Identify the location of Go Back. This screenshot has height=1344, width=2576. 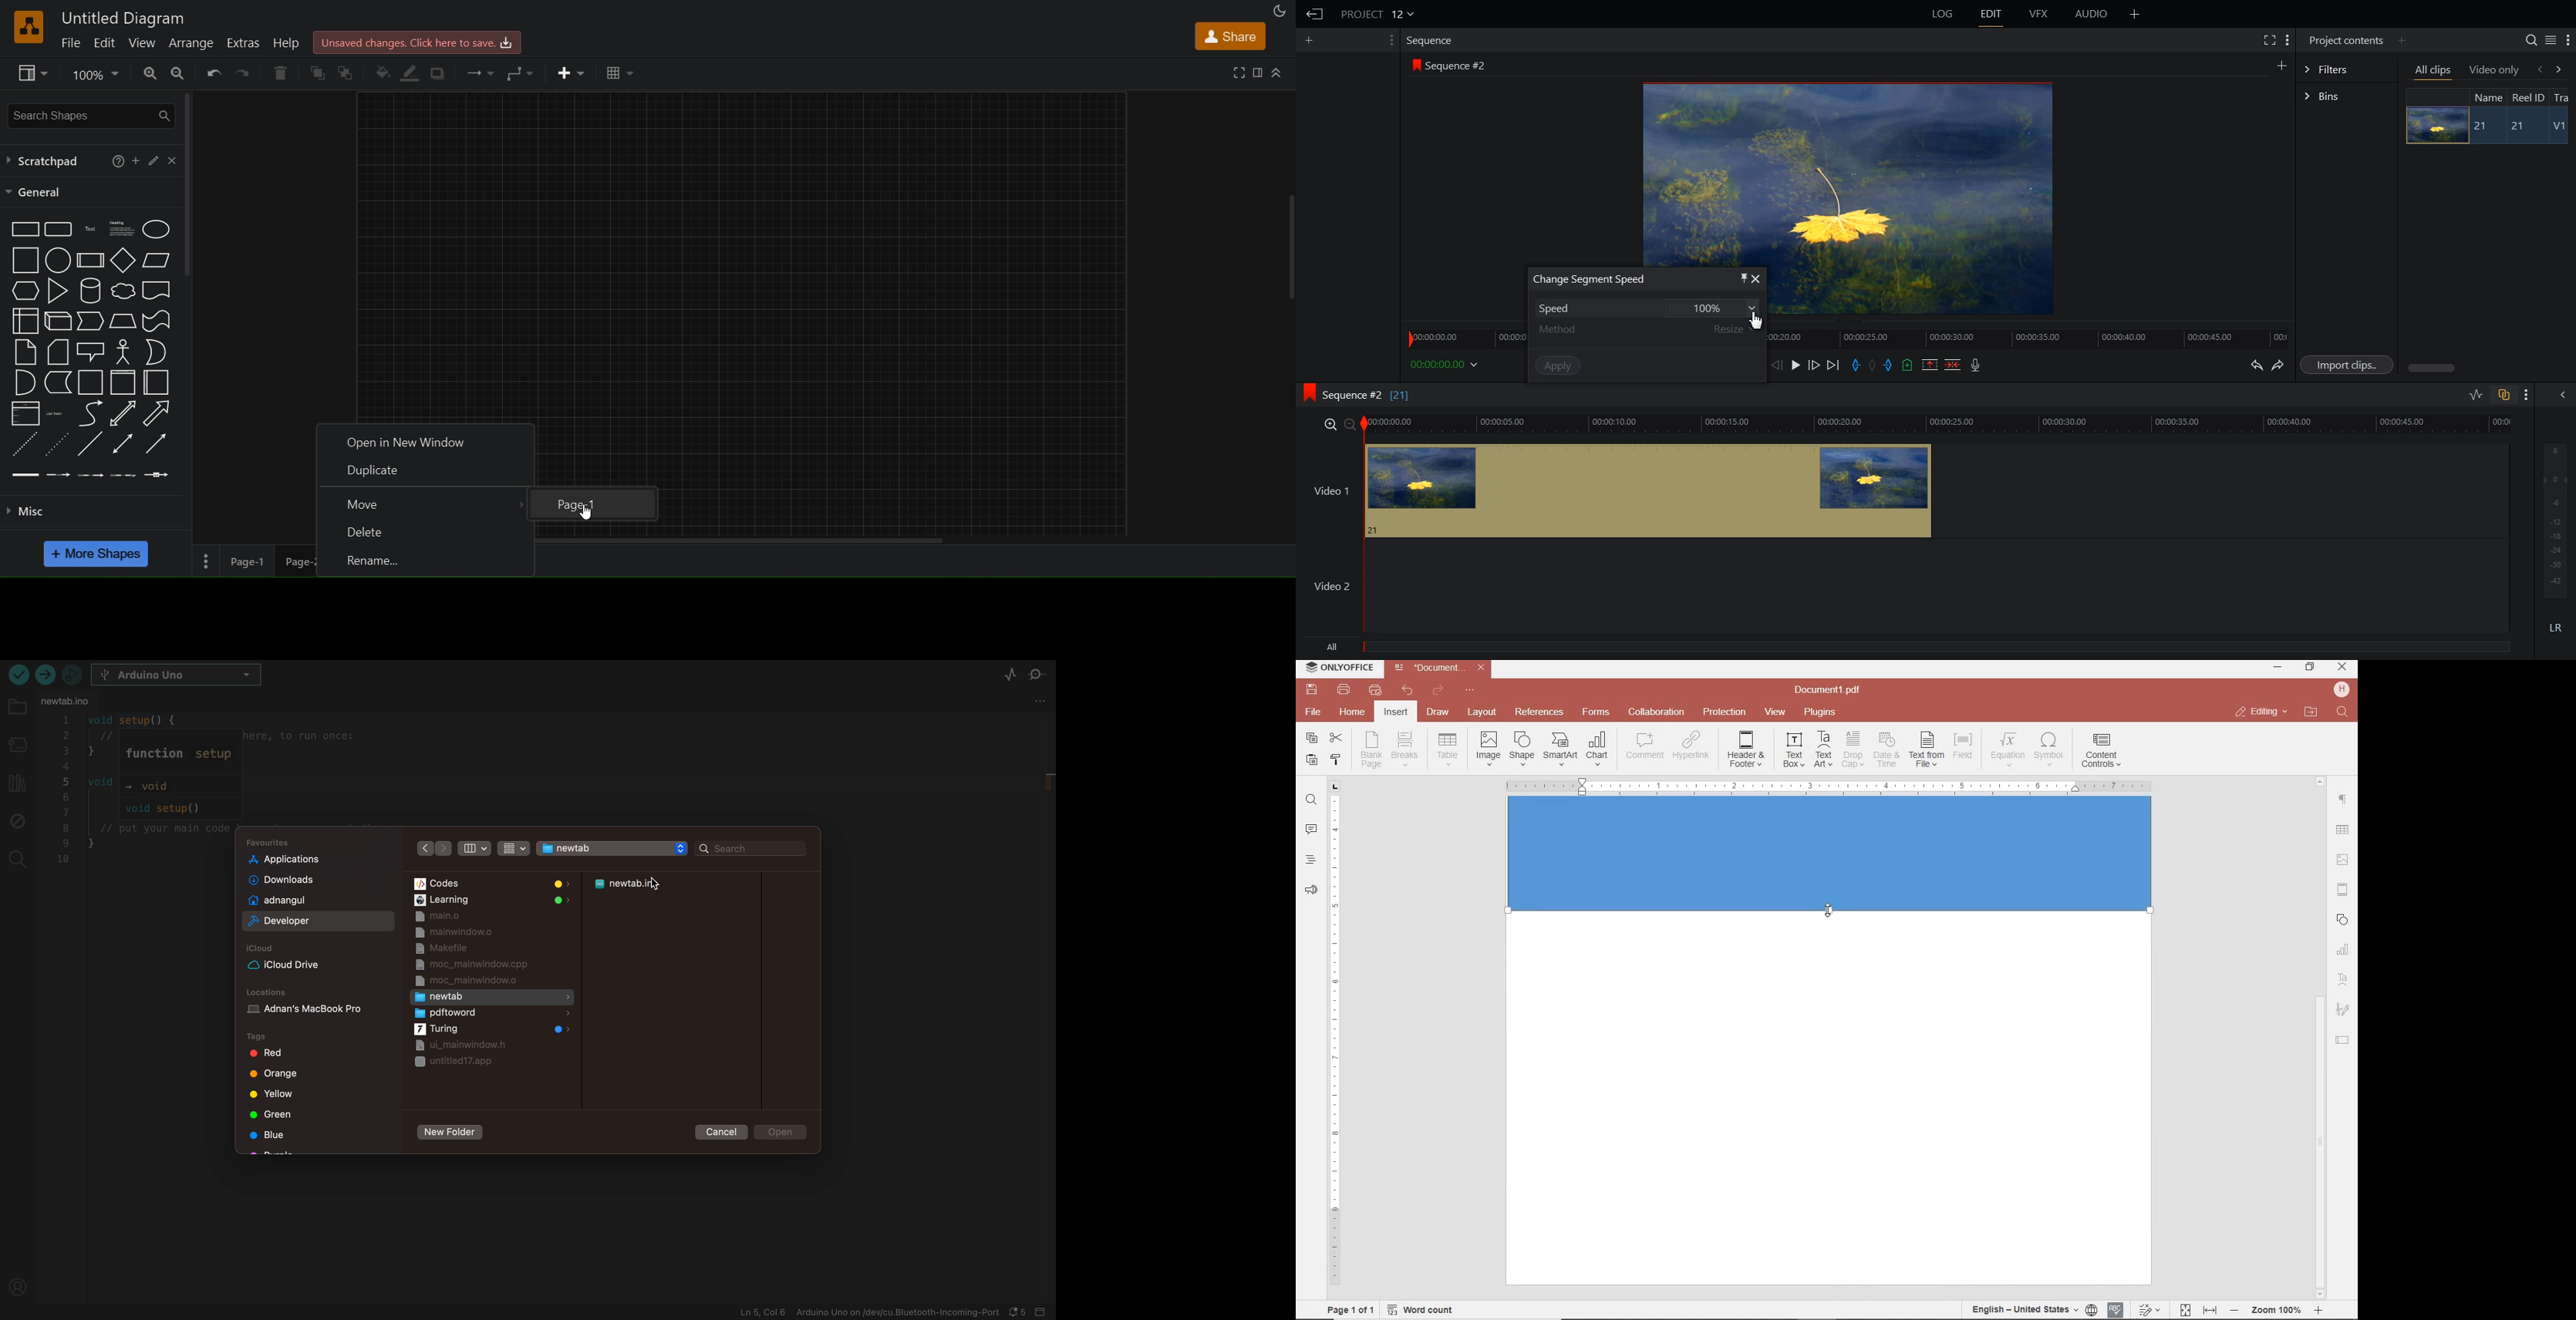
(1315, 15).